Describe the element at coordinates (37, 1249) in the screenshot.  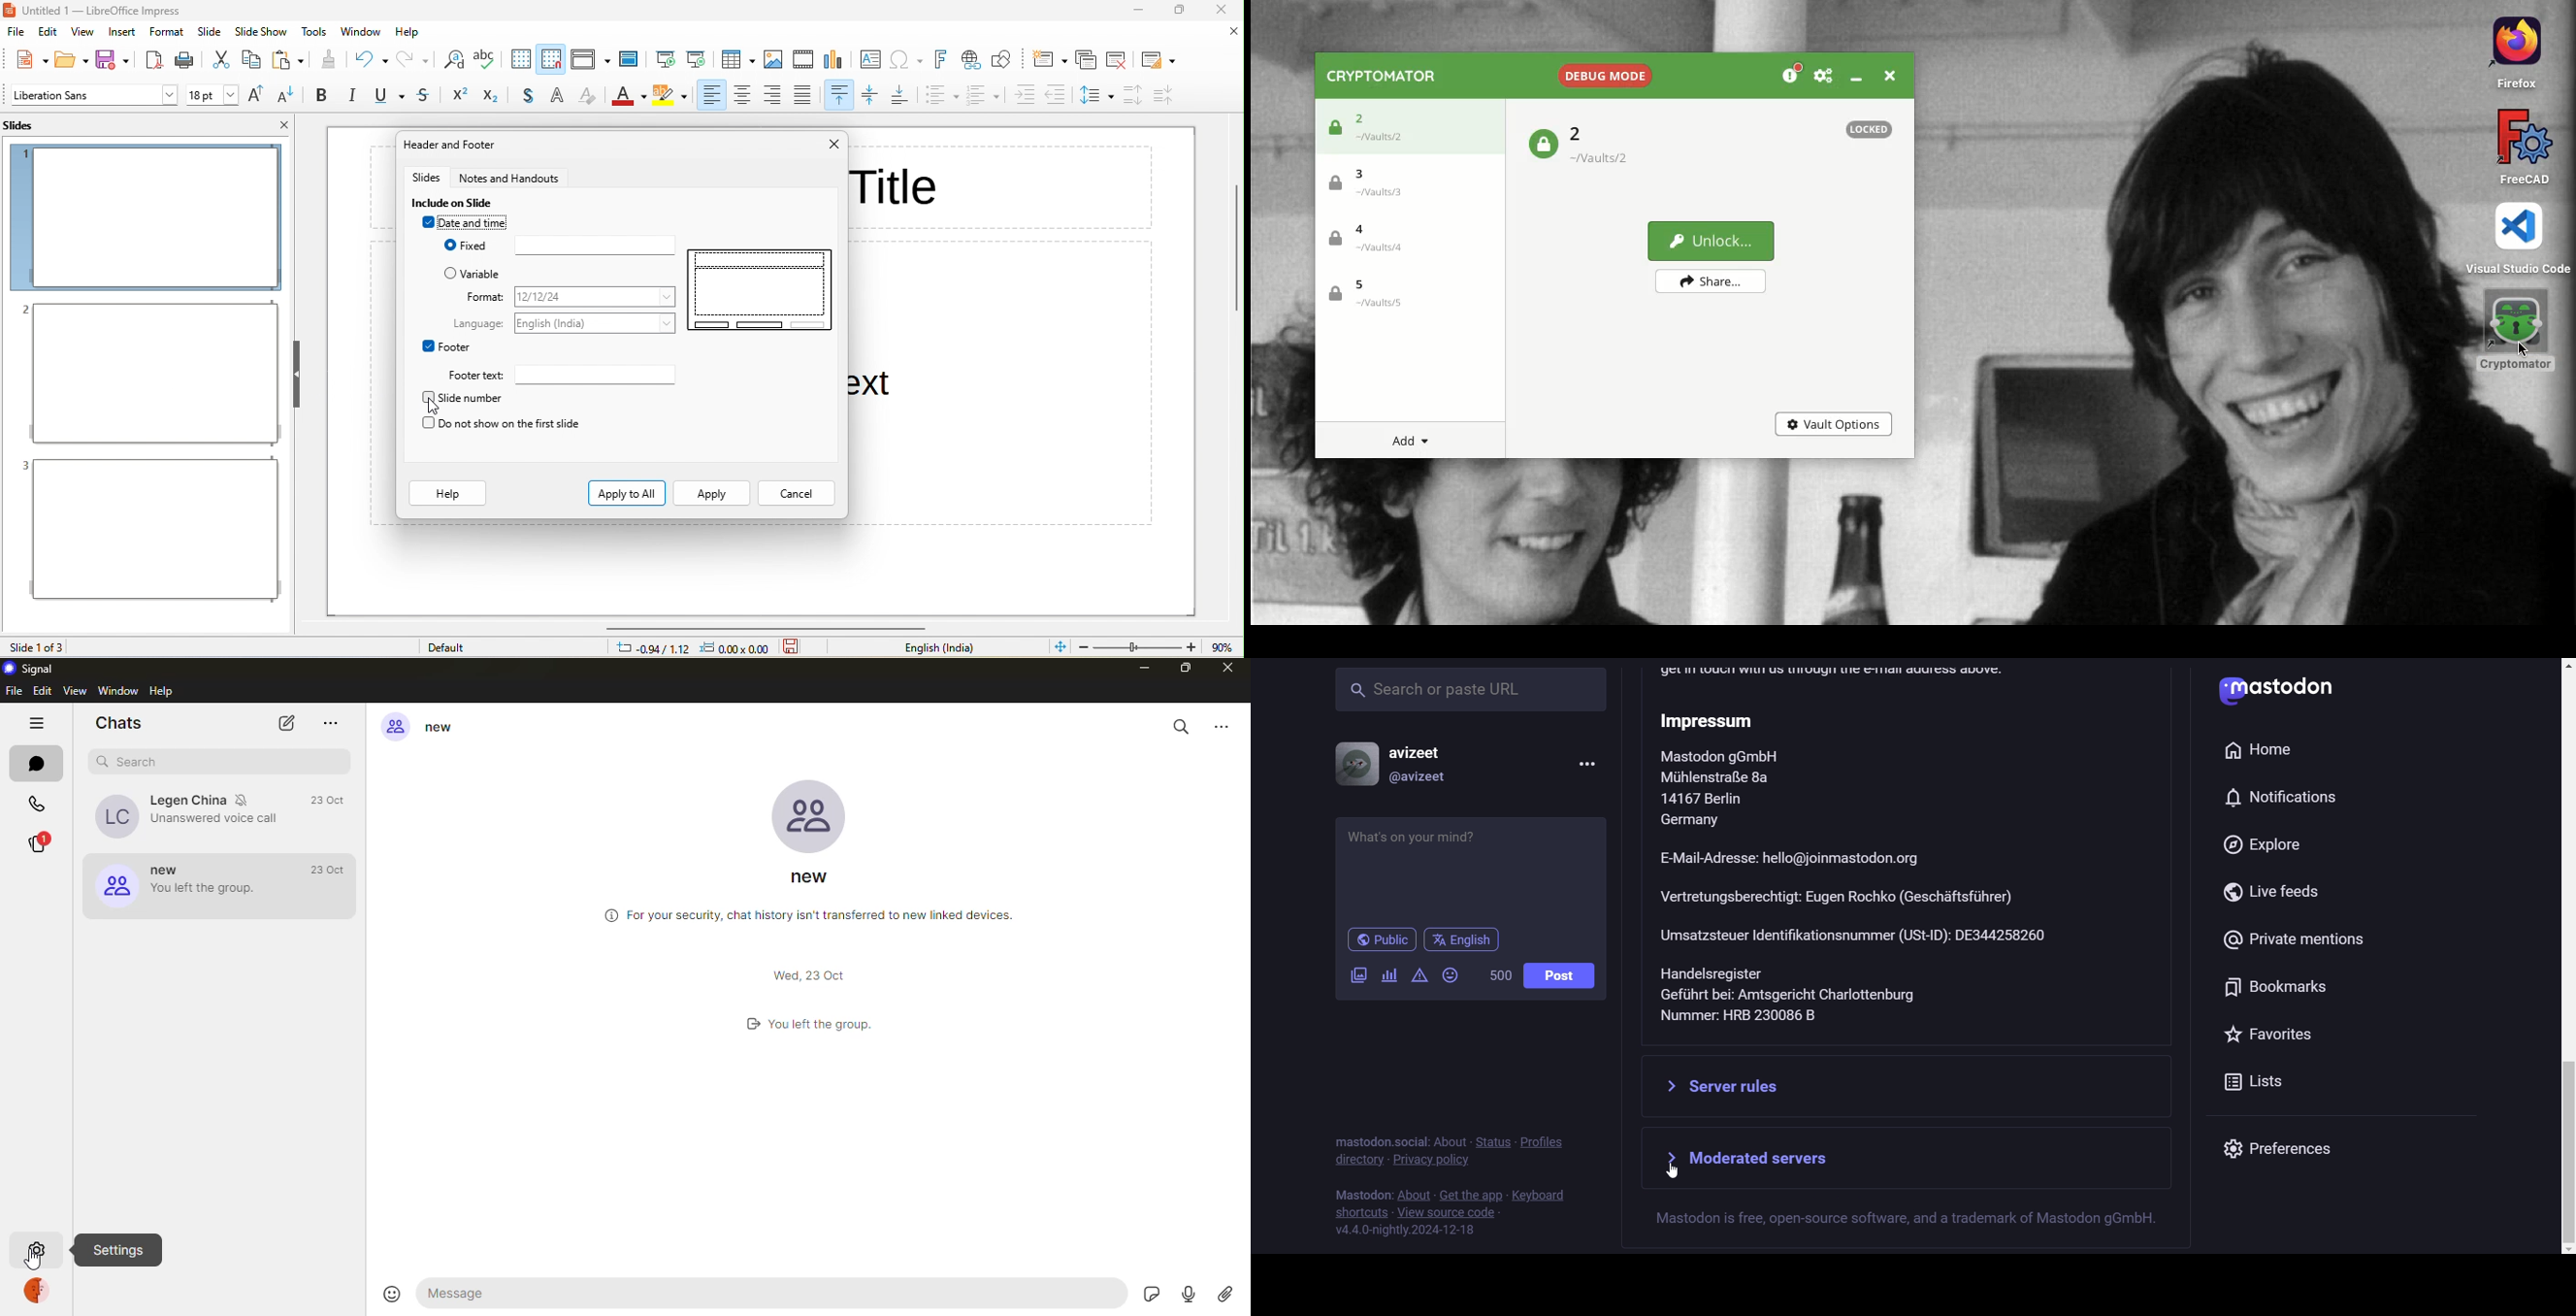
I see `settings` at that location.